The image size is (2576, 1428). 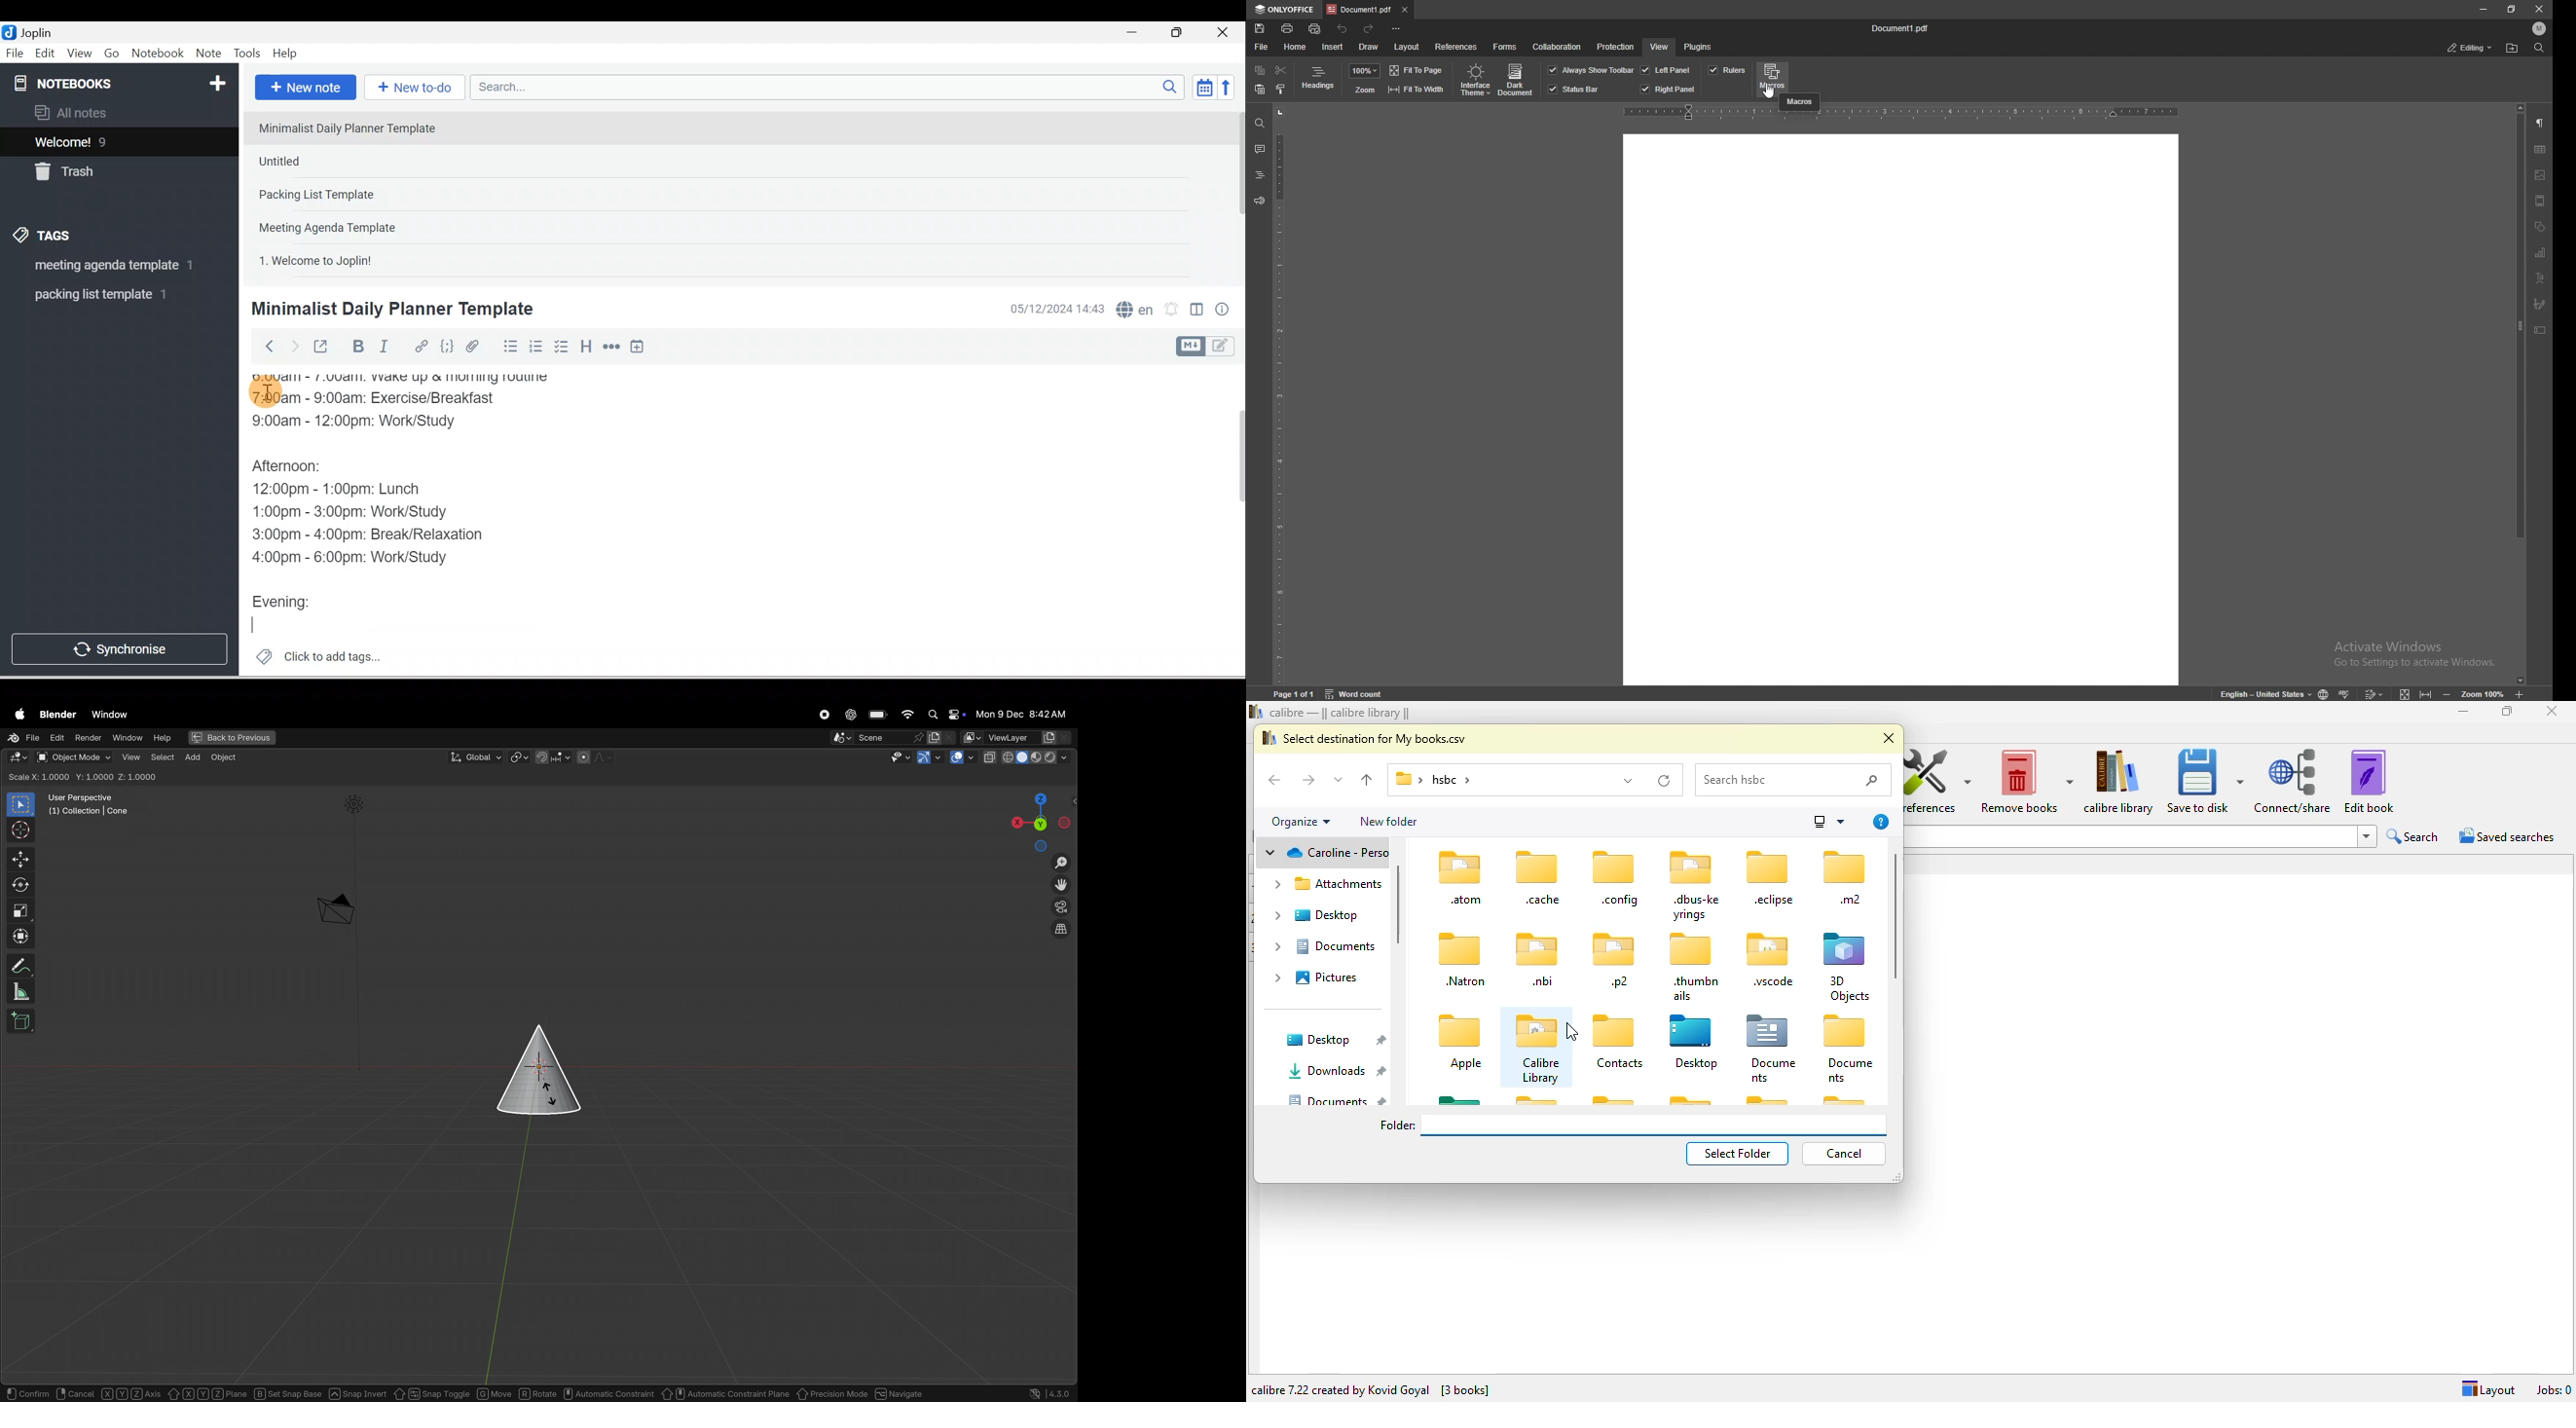 What do you see at coordinates (233, 738) in the screenshot?
I see `back to previous` at bounding box center [233, 738].